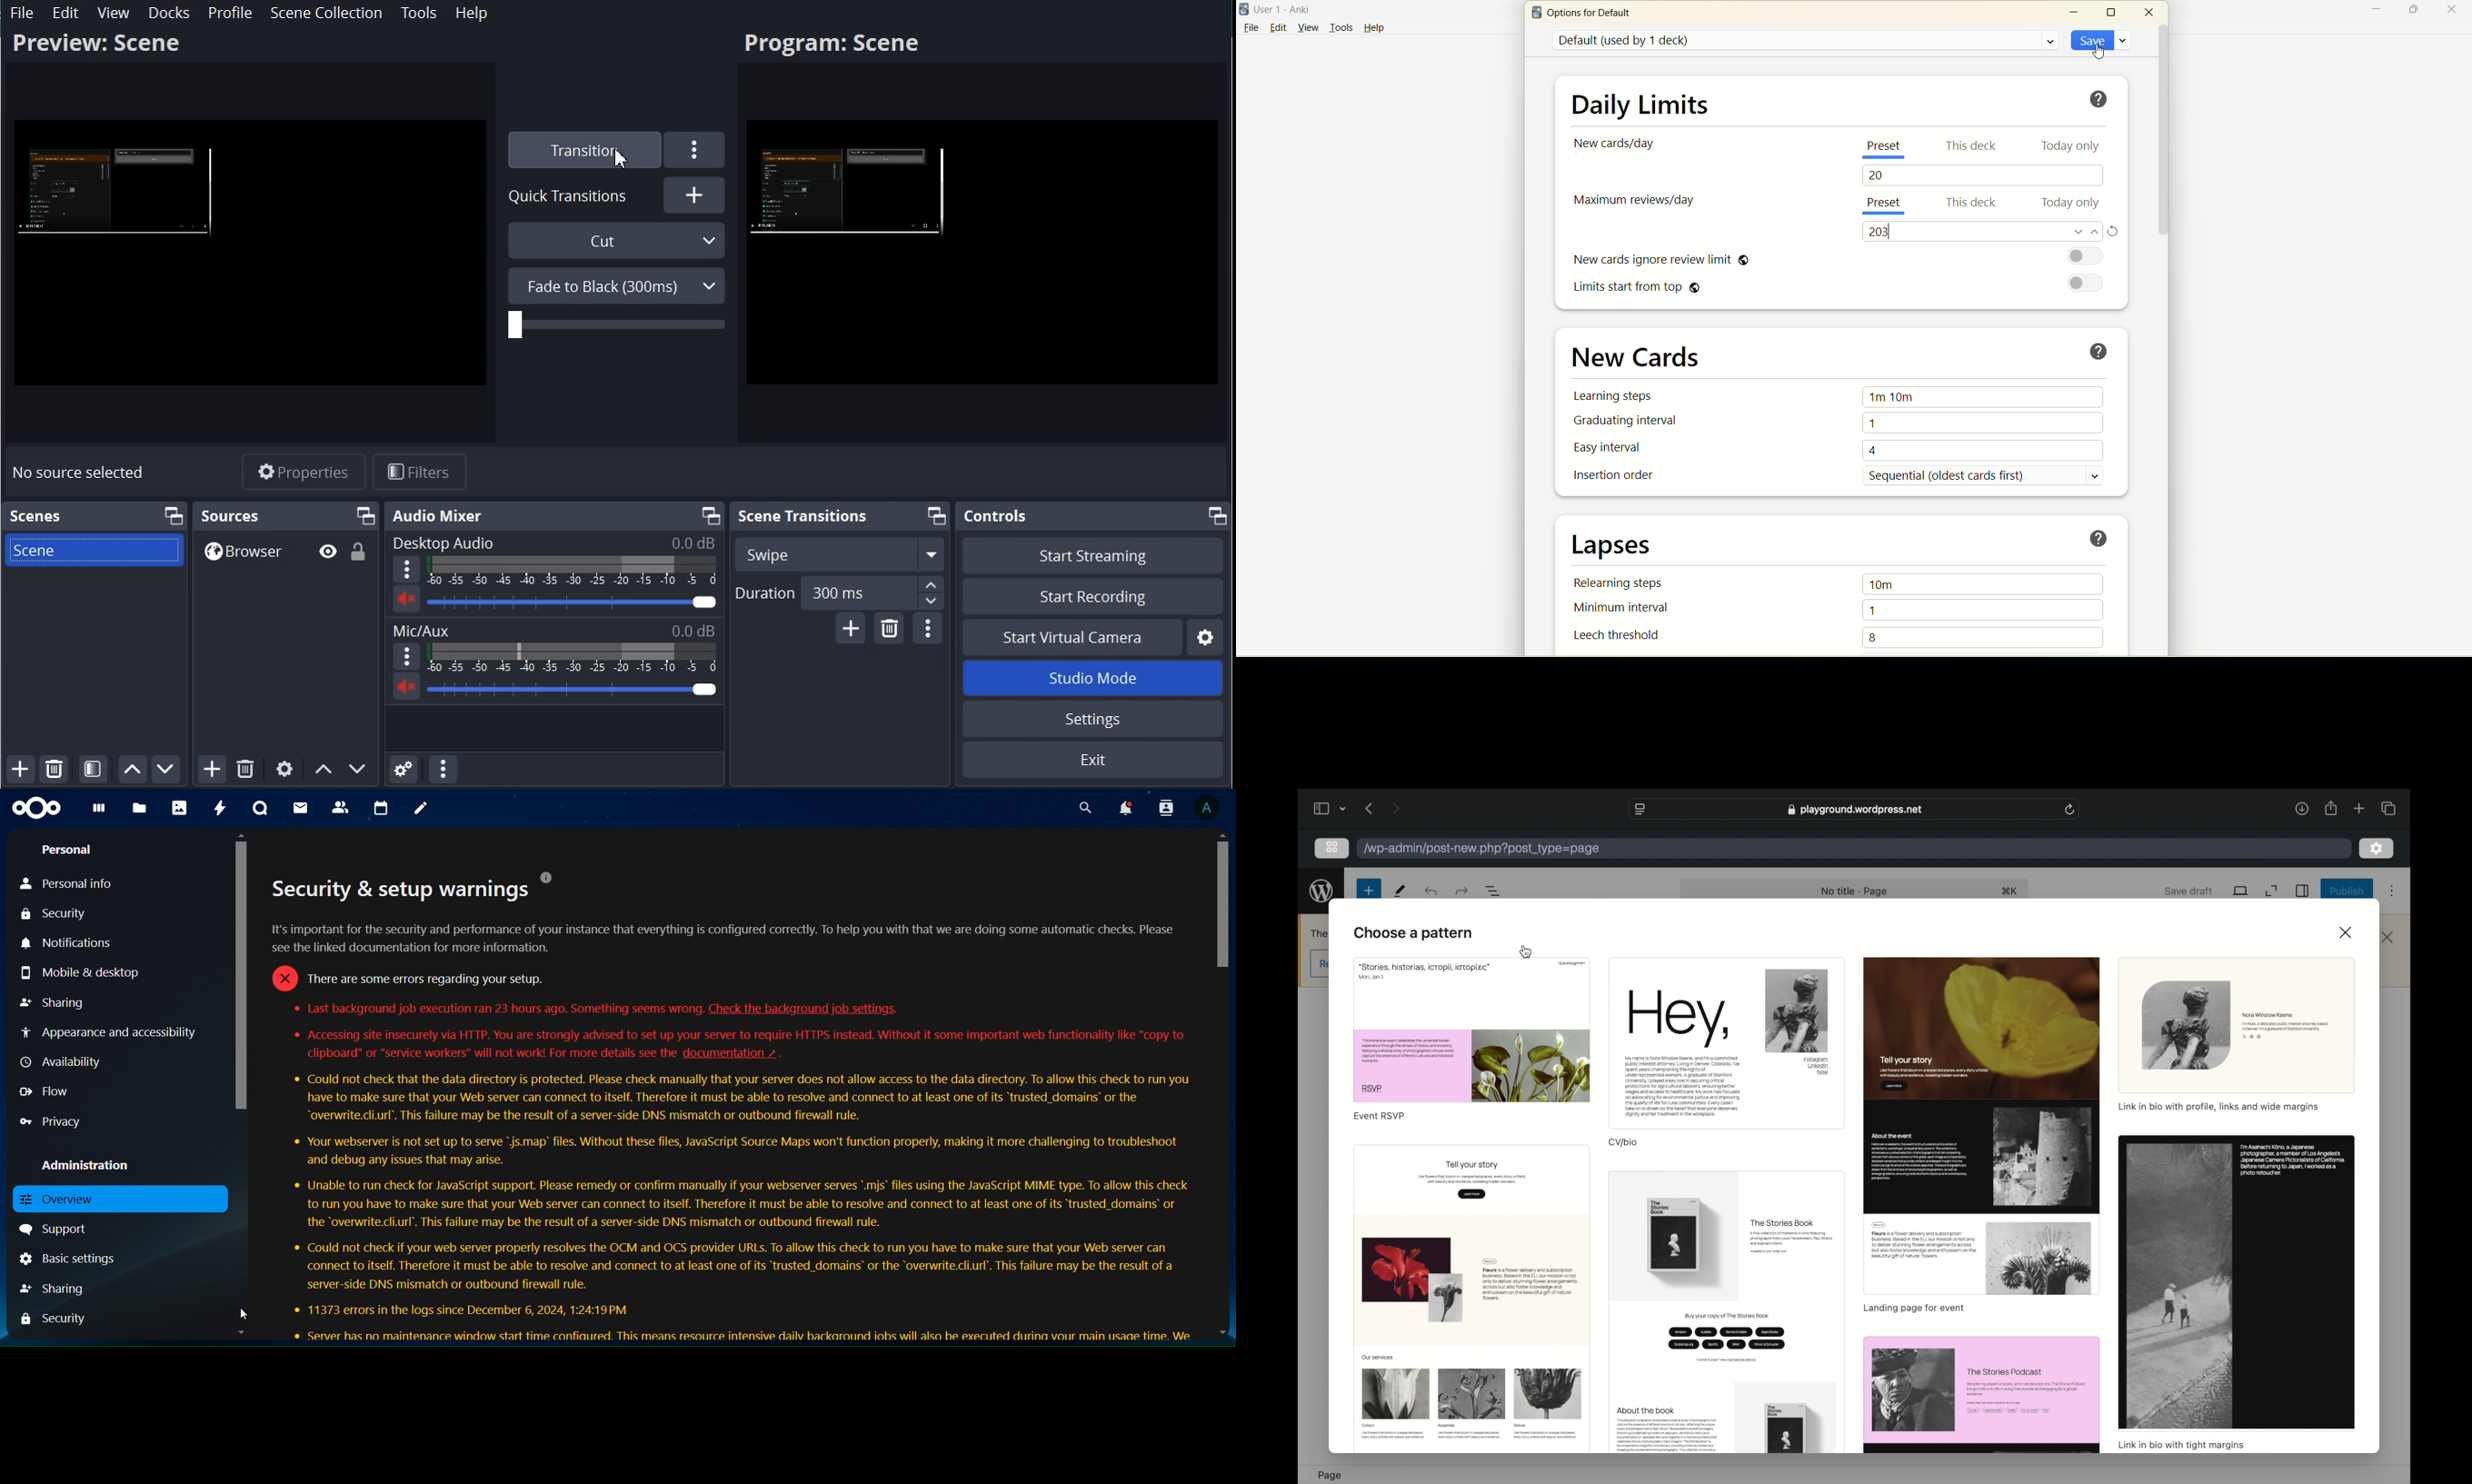 The height and width of the screenshot is (1484, 2492). I want to click on Preview Scene Right, so click(983, 256).